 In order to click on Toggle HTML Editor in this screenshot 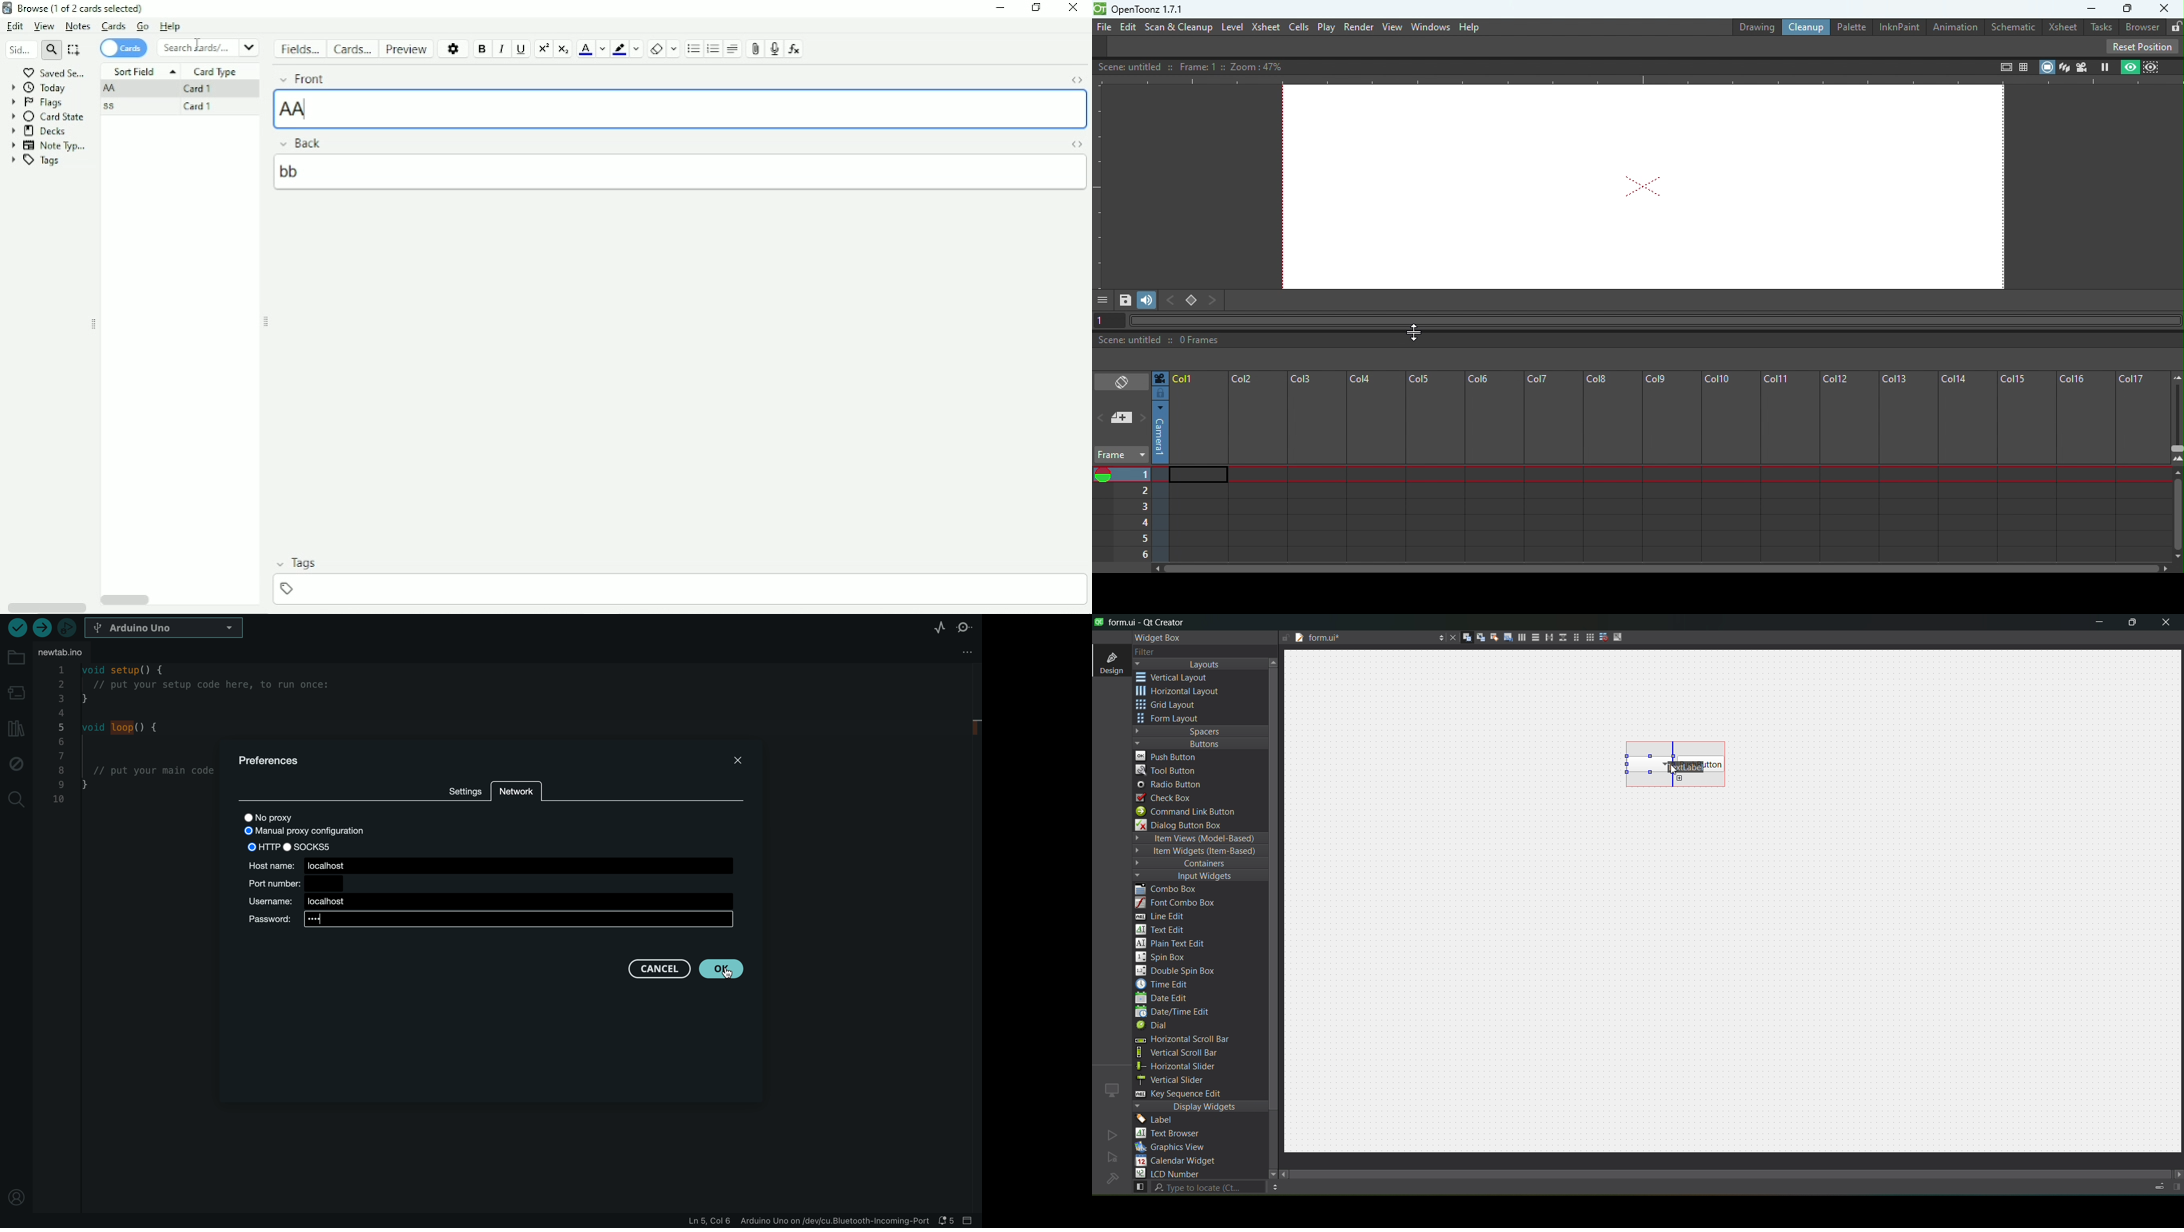, I will do `click(1073, 78)`.